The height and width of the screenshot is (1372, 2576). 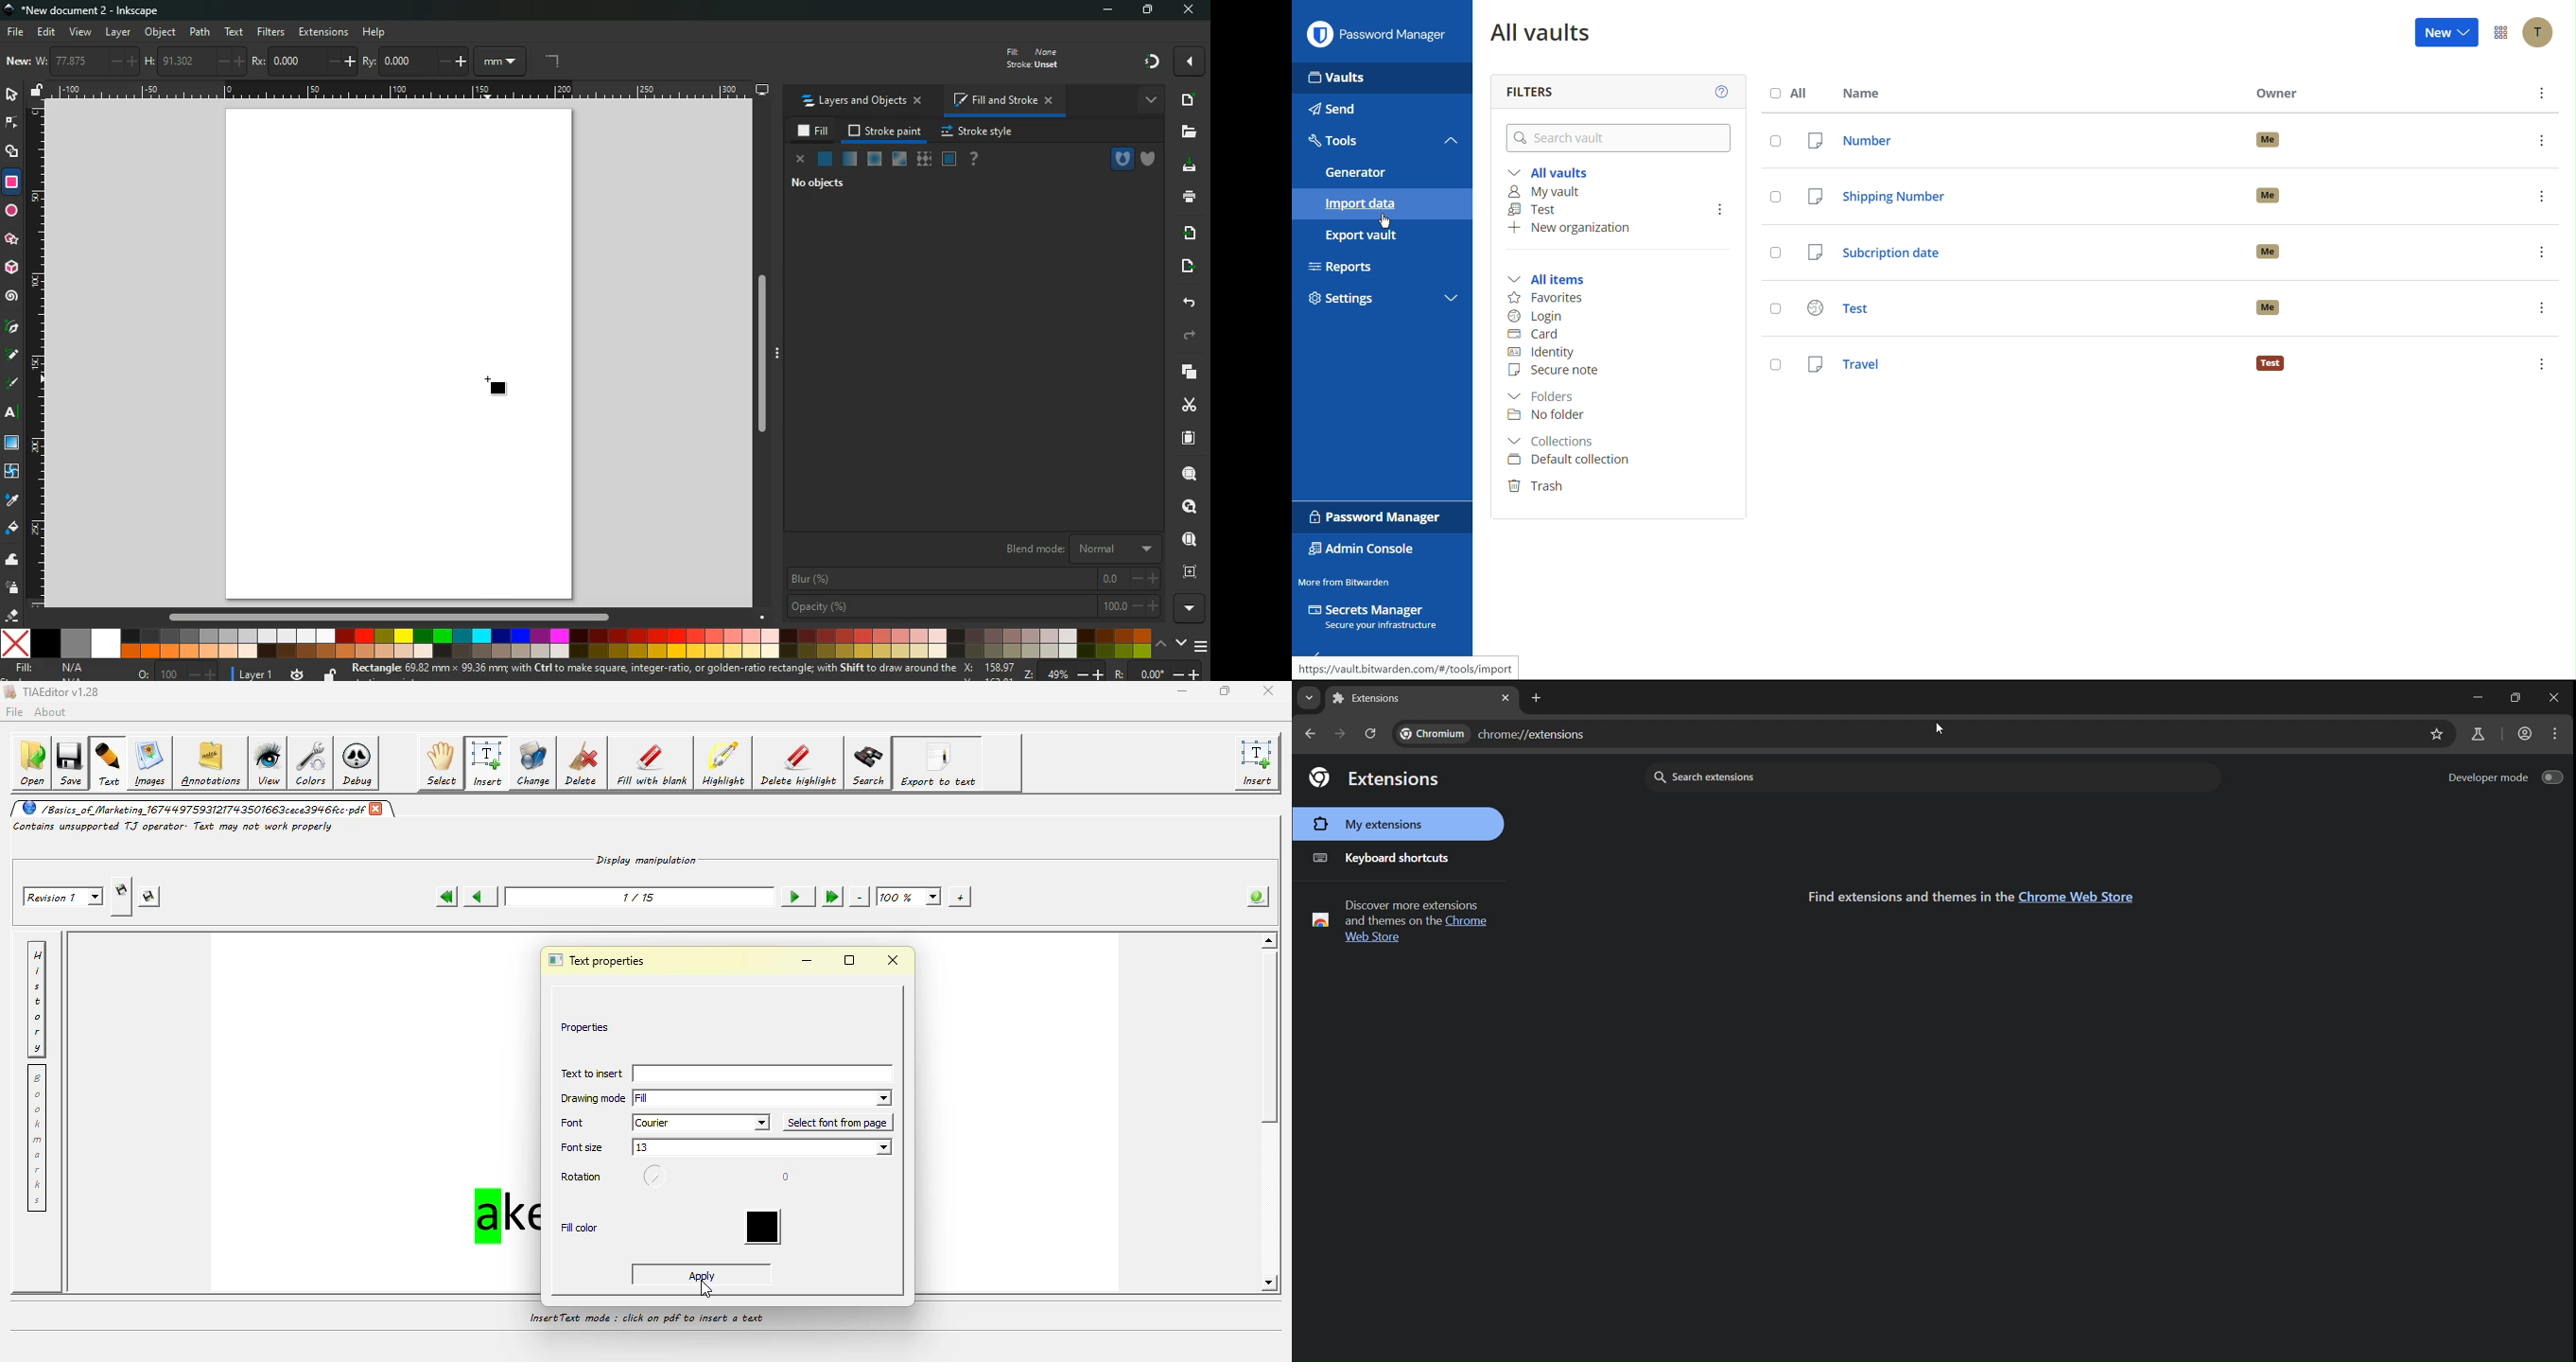 What do you see at coordinates (1185, 99) in the screenshot?
I see `new` at bounding box center [1185, 99].